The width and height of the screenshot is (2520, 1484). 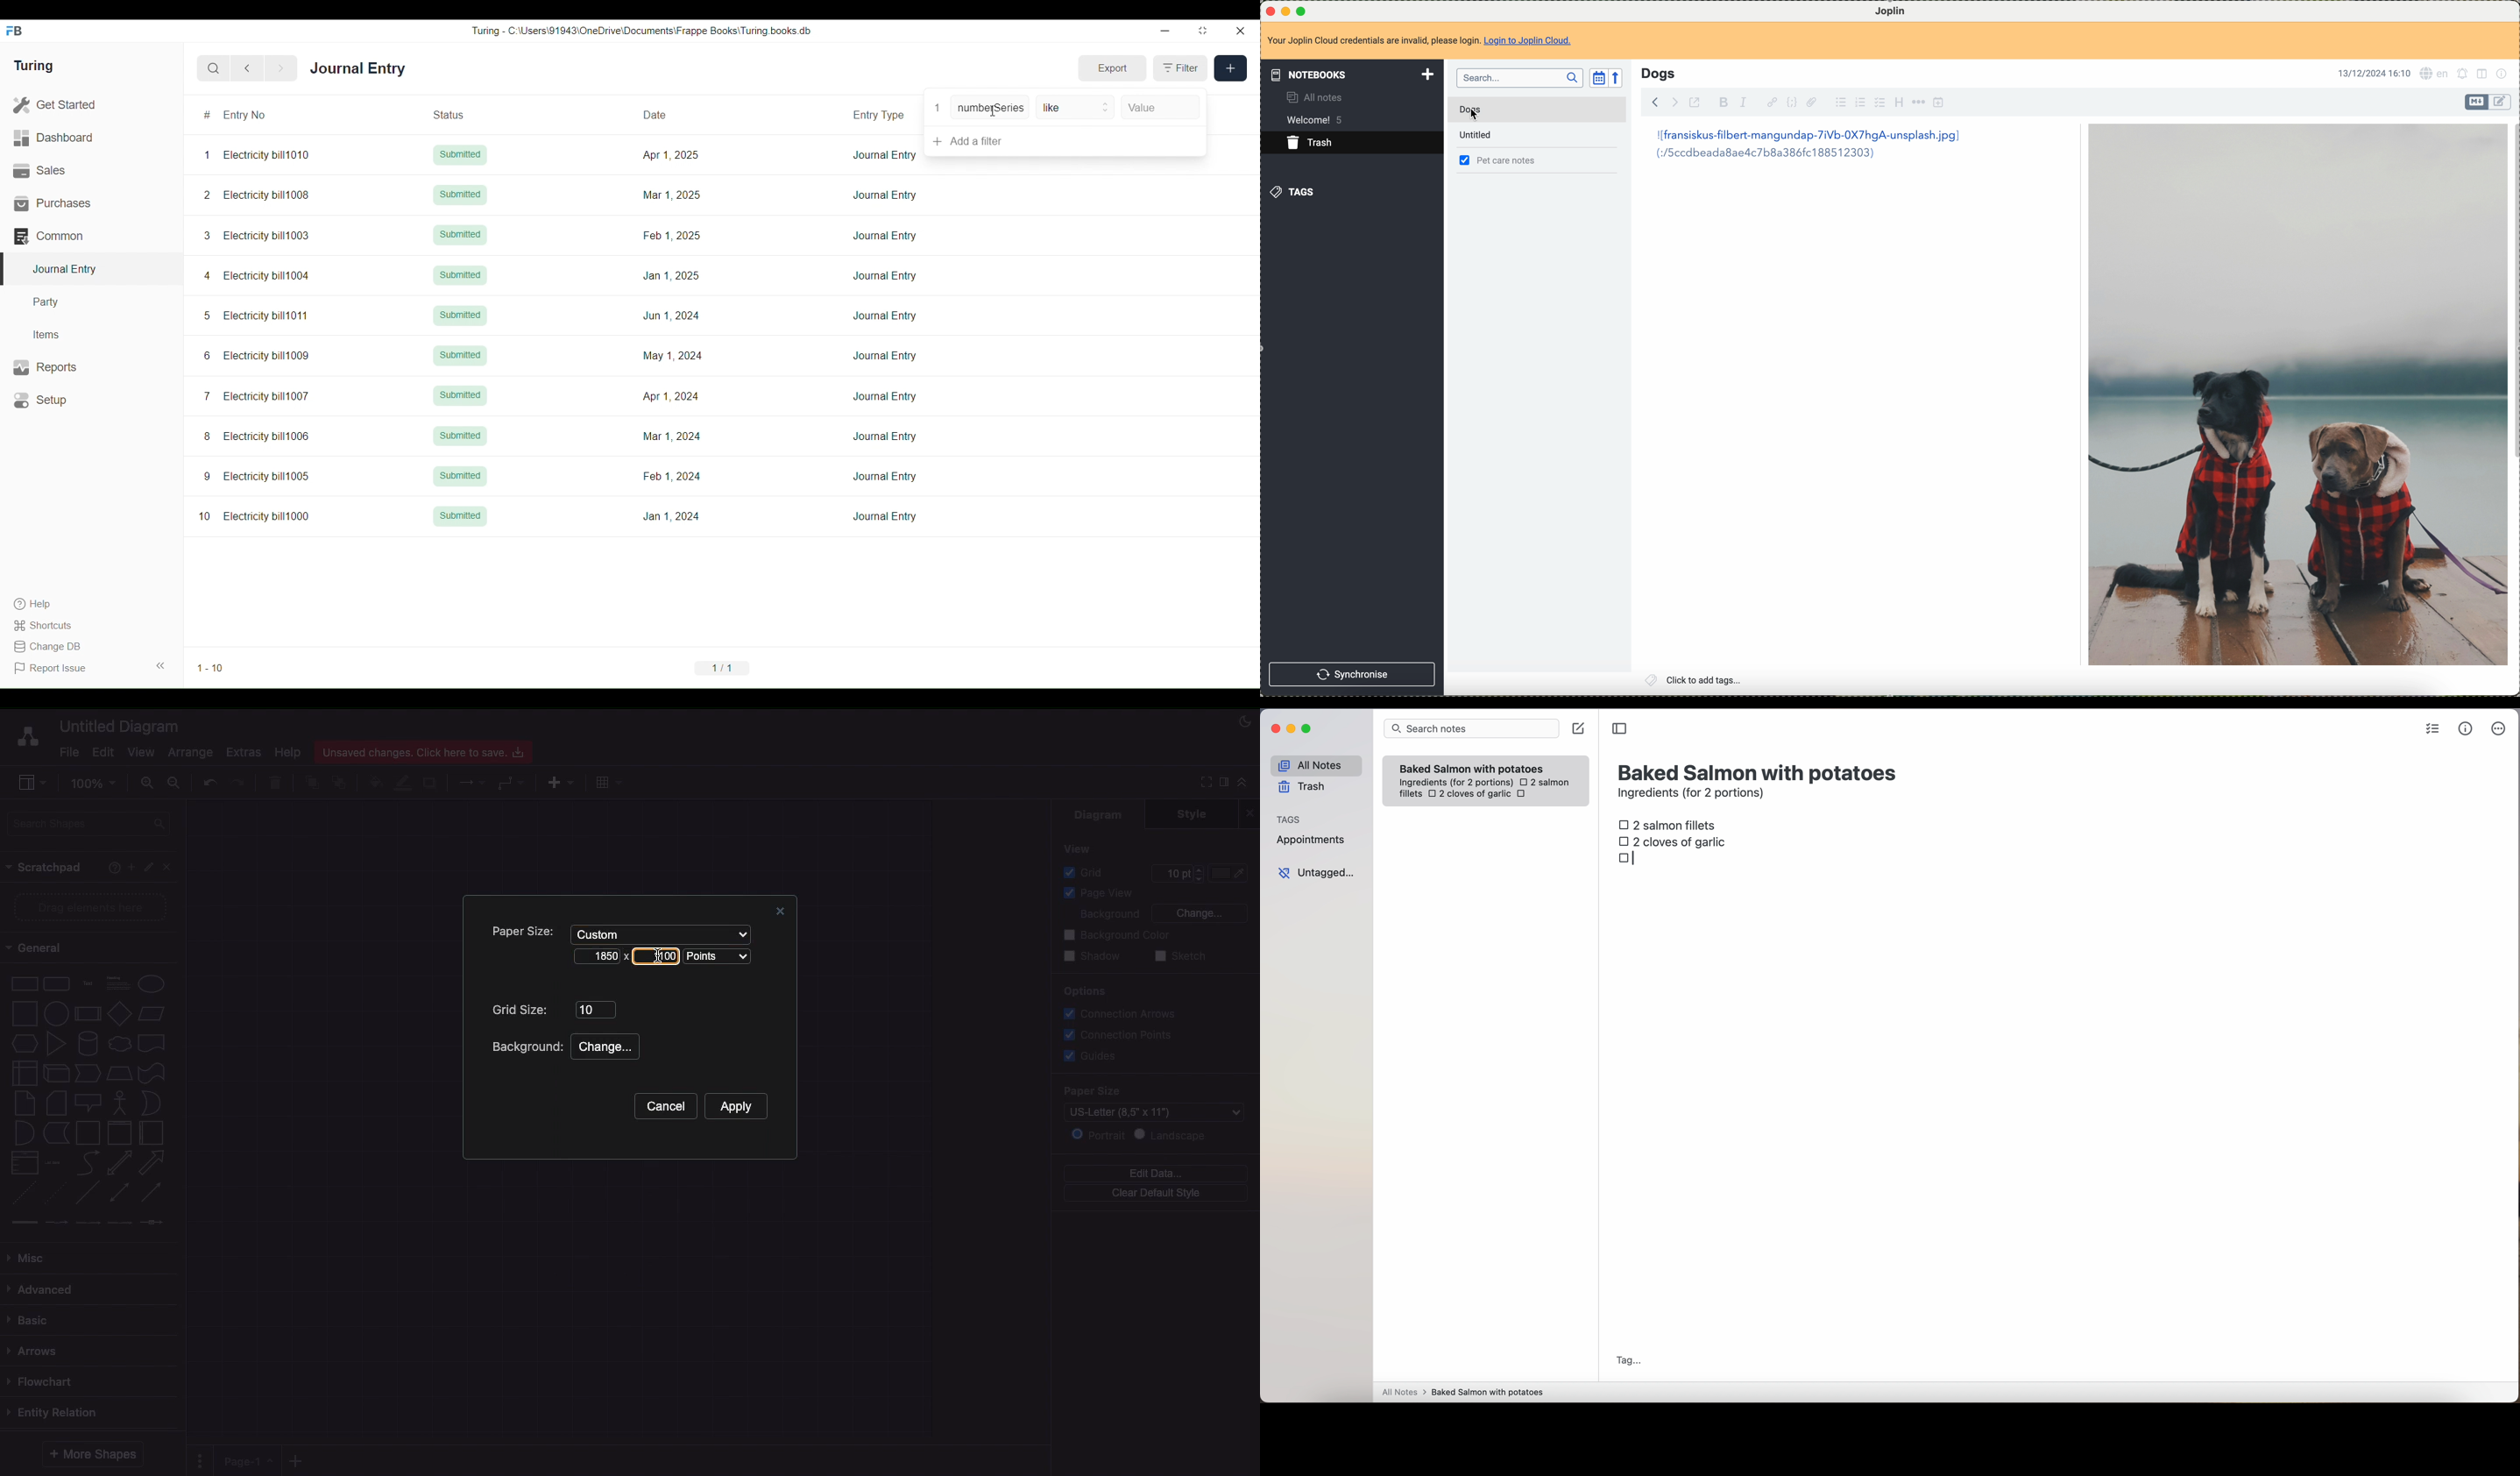 What do you see at coordinates (1628, 859) in the screenshot?
I see `checkbox` at bounding box center [1628, 859].